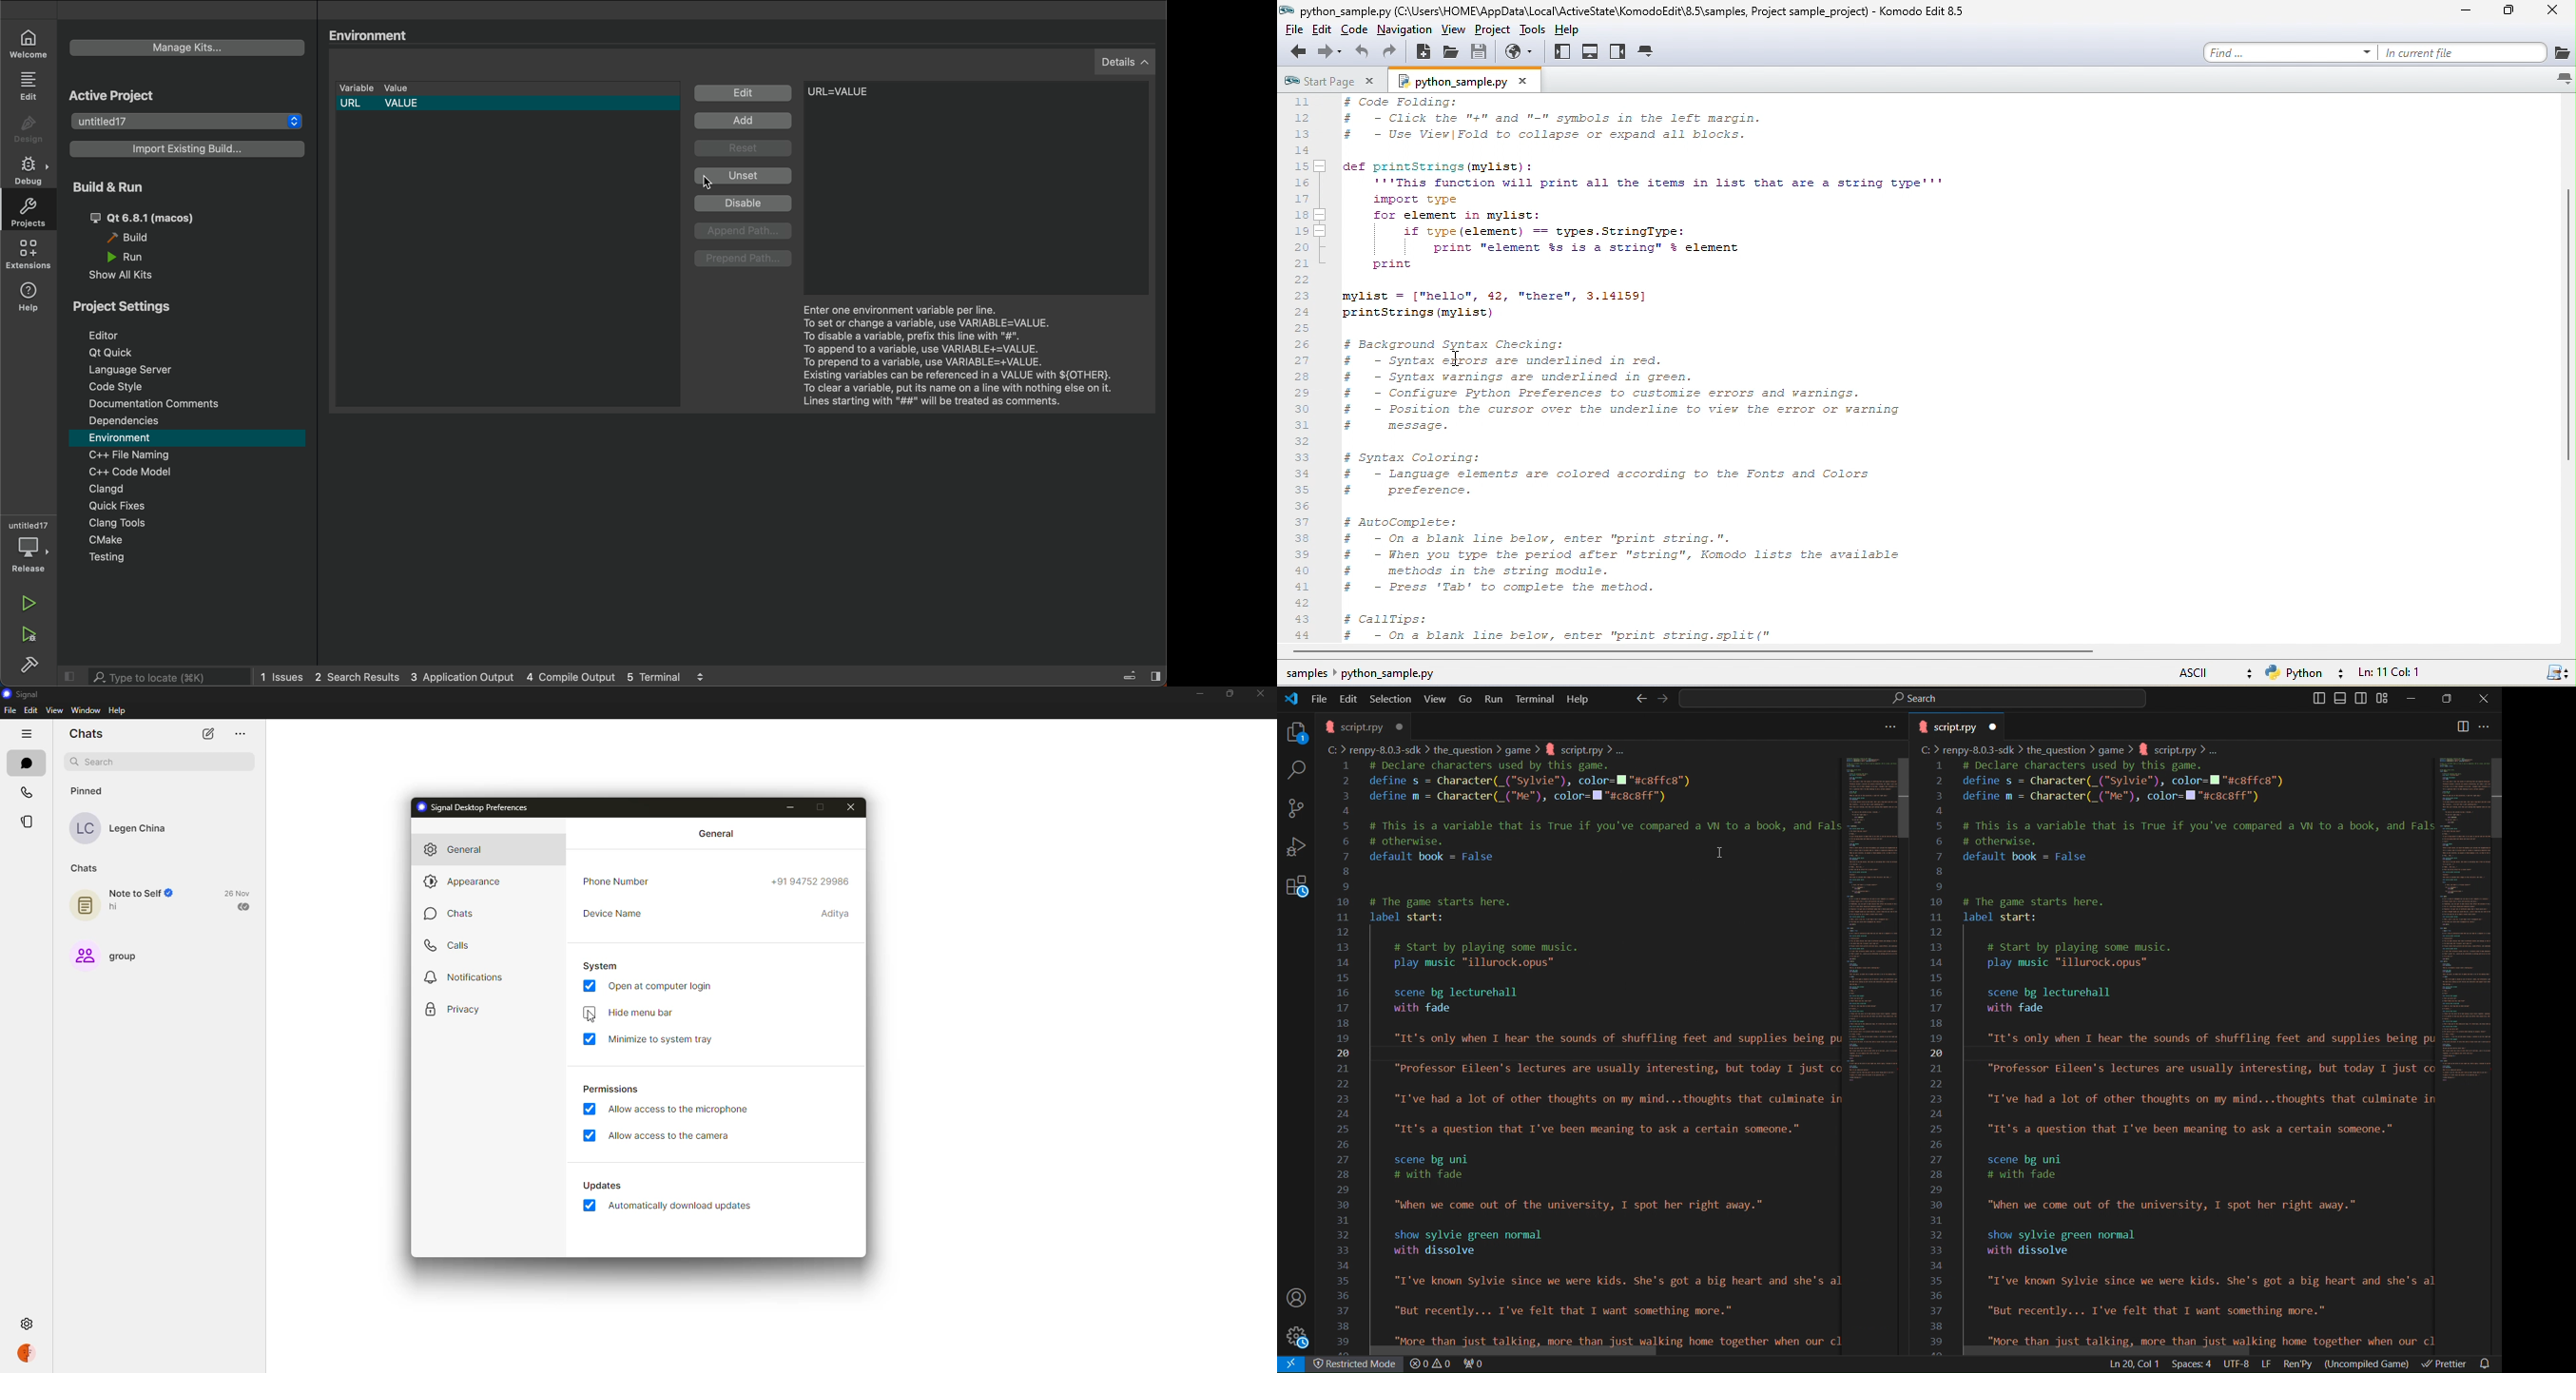  Describe the element at coordinates (661, 986) in the screenshot. I see `open at computer login` at that location.